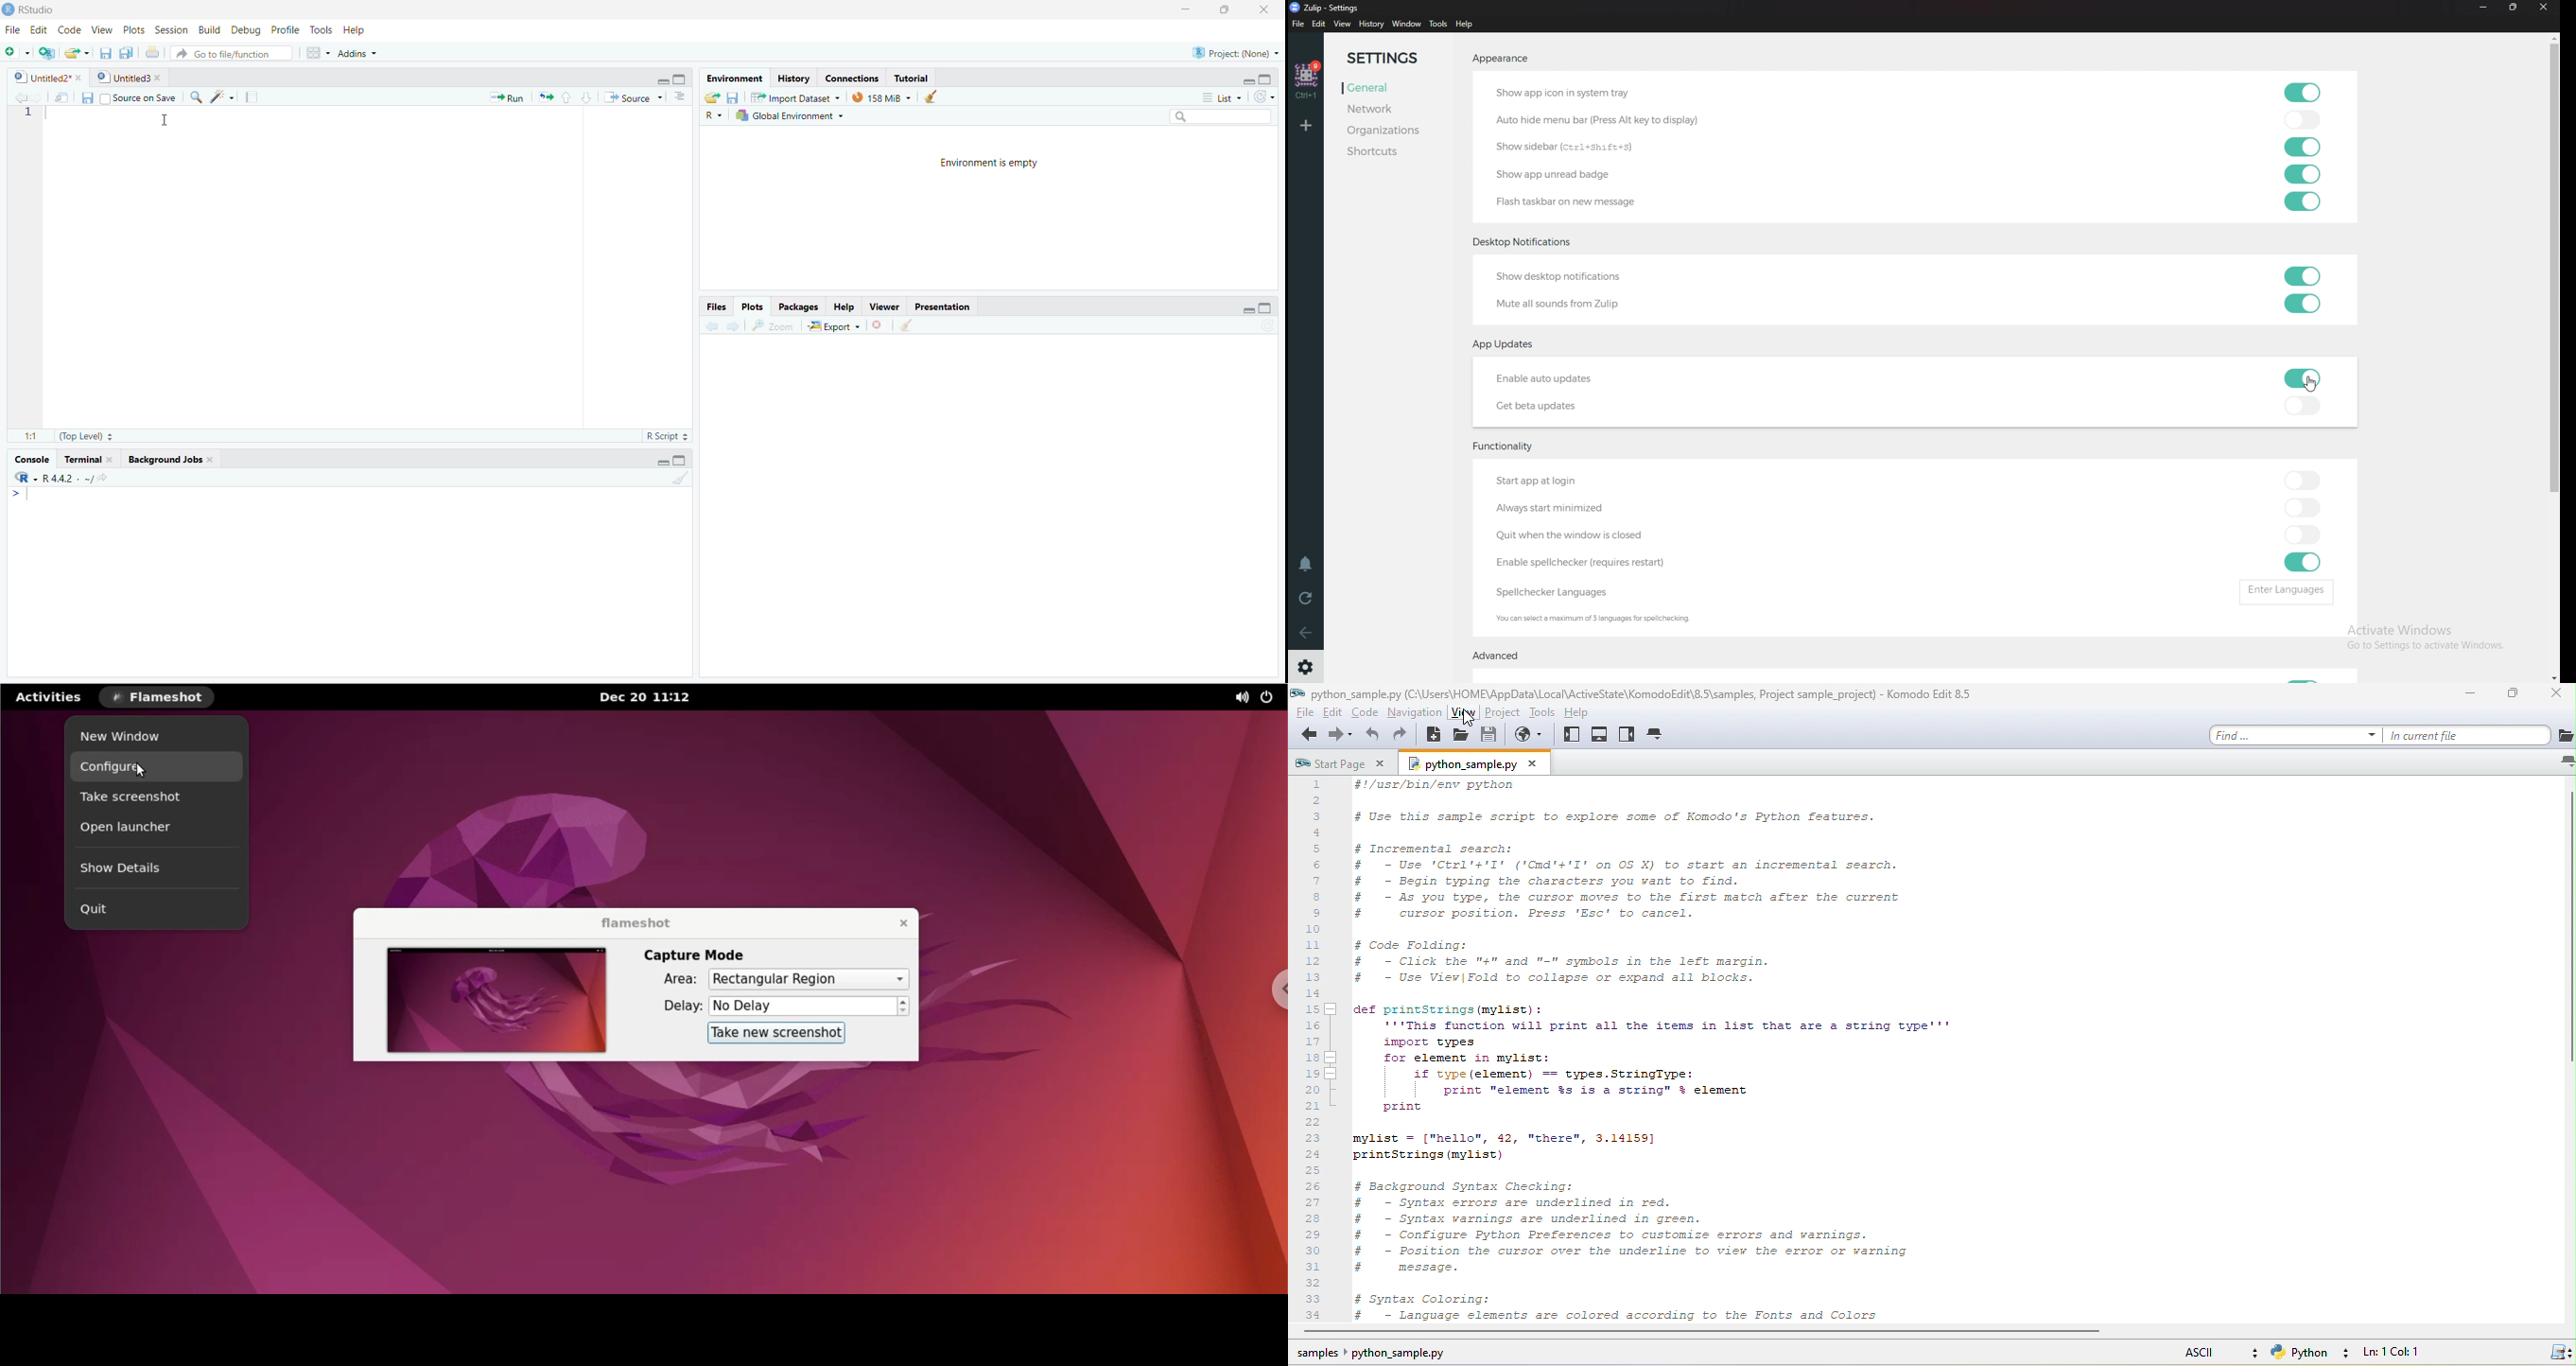  I want to click on Environment is empty, so click(985, 163).